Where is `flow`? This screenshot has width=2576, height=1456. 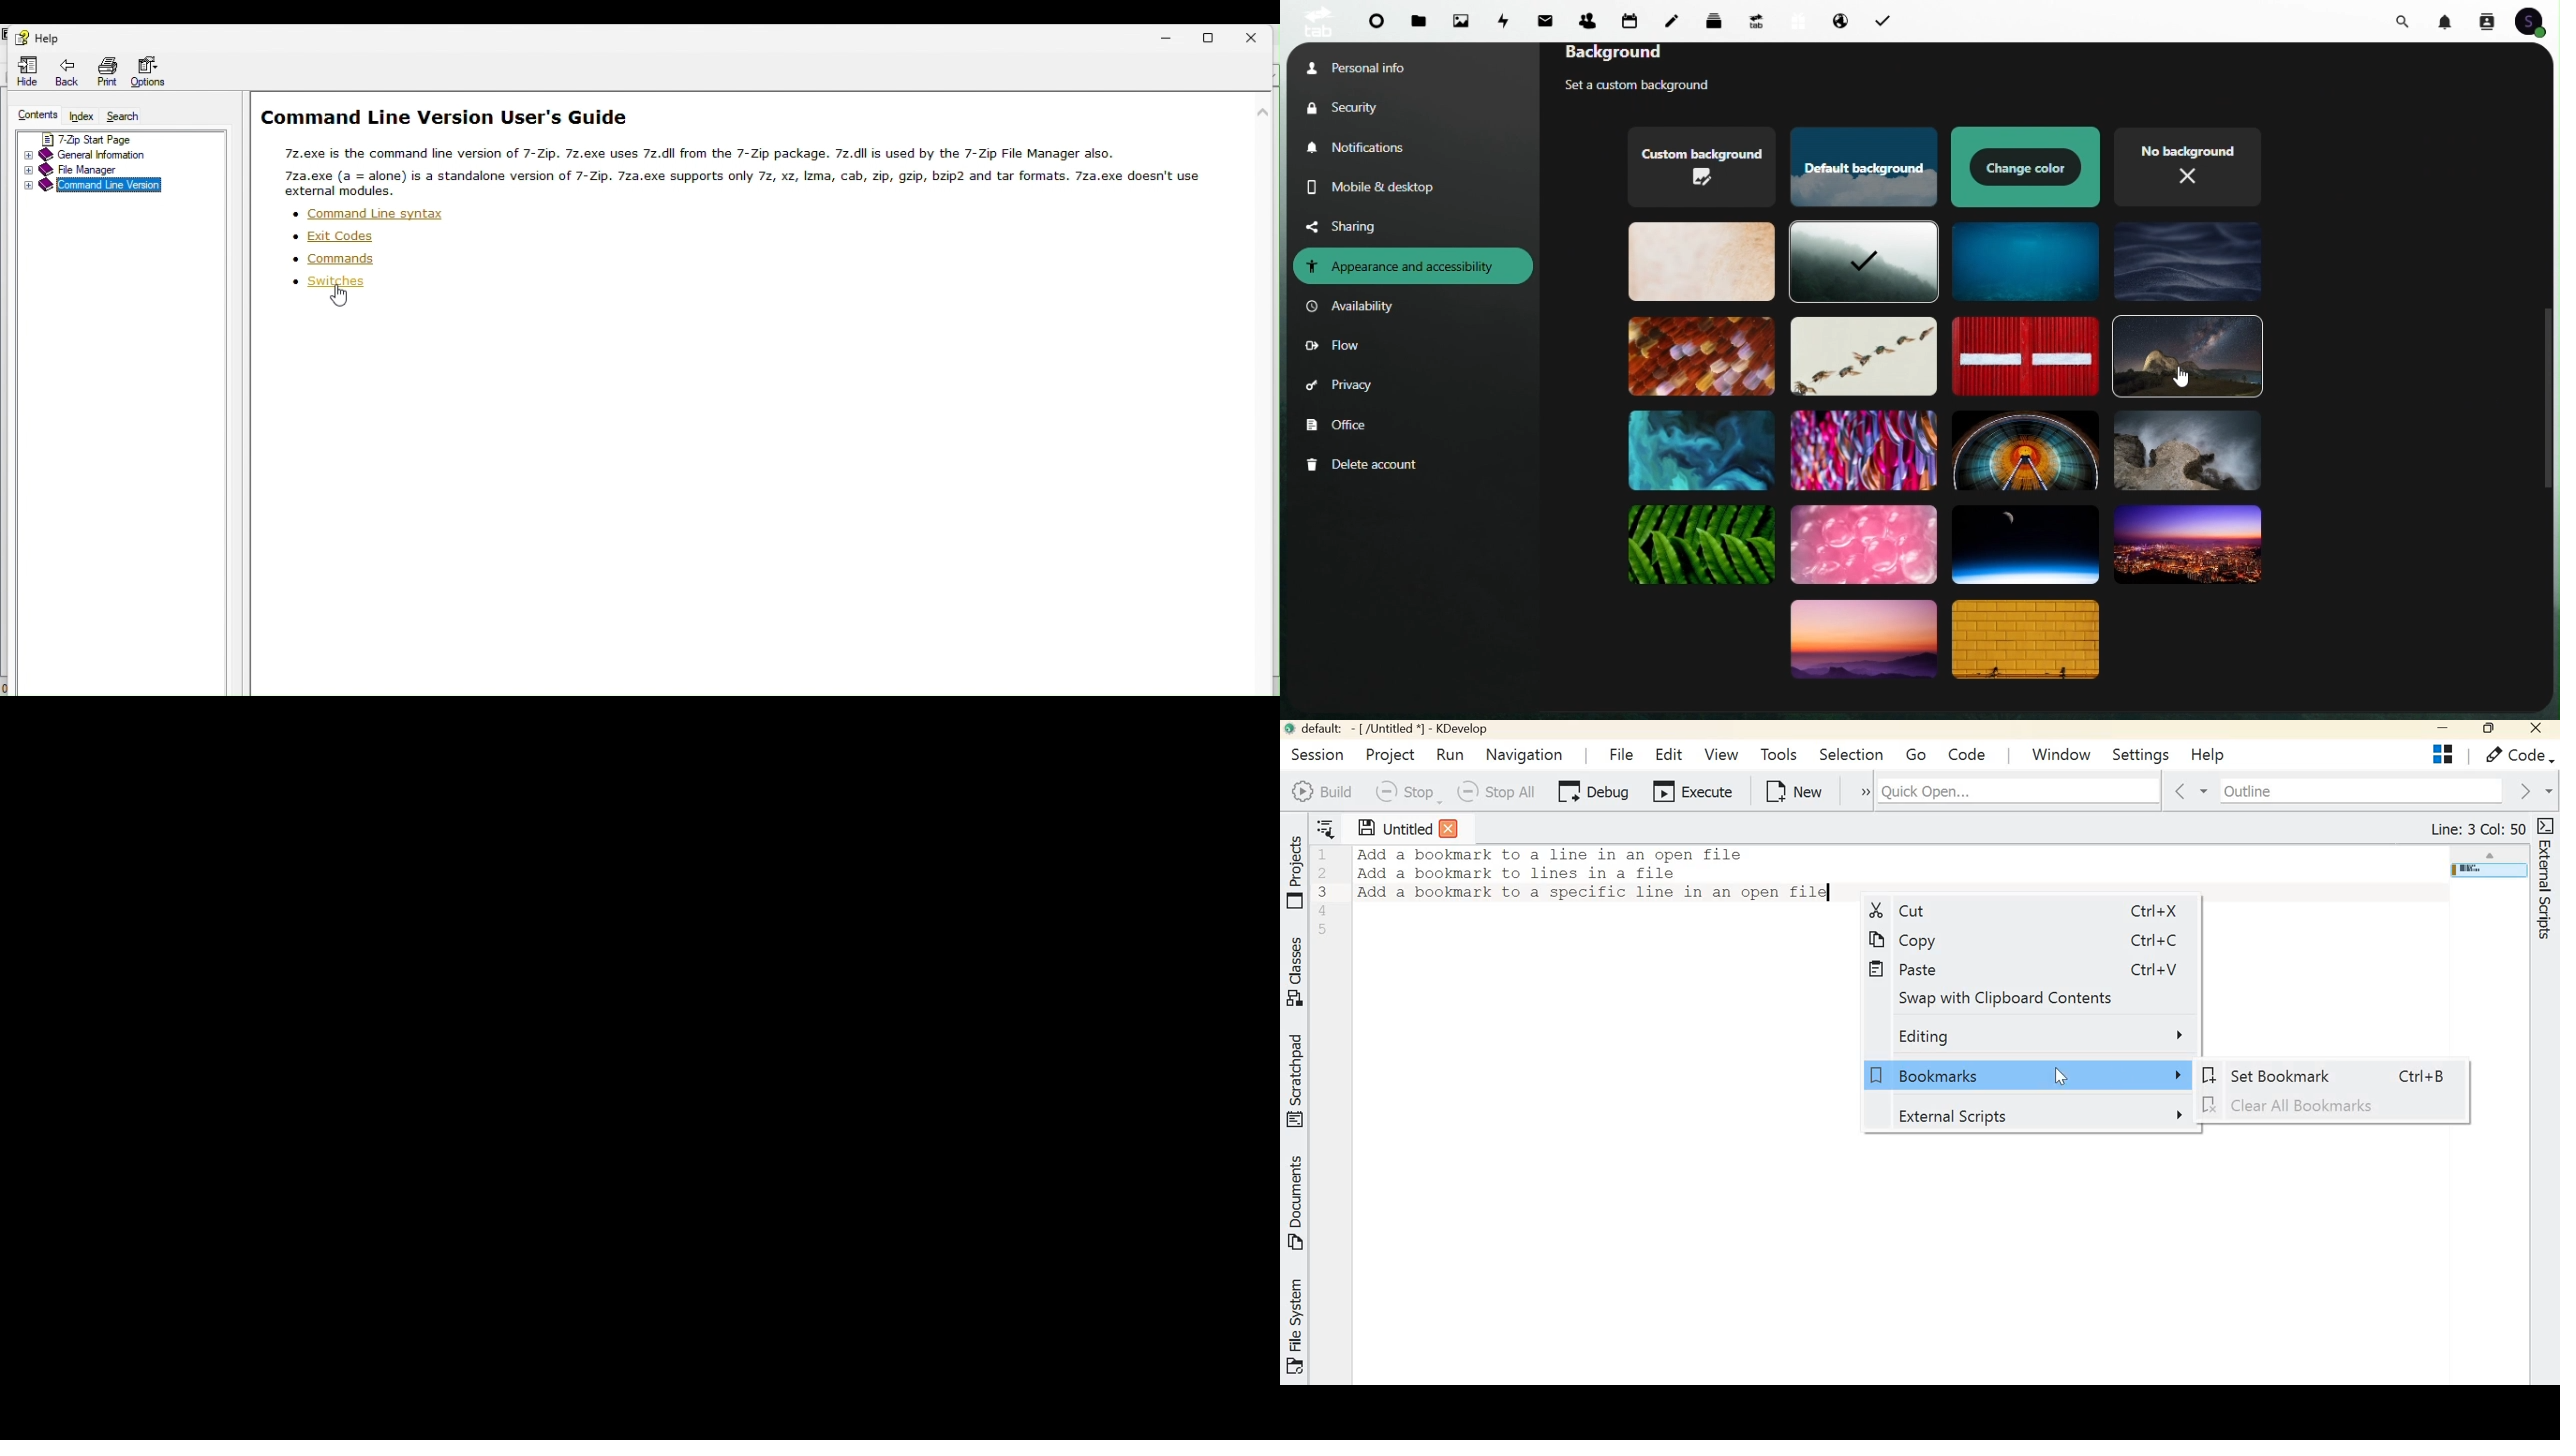 flow is located at coordinates (1333, 348).